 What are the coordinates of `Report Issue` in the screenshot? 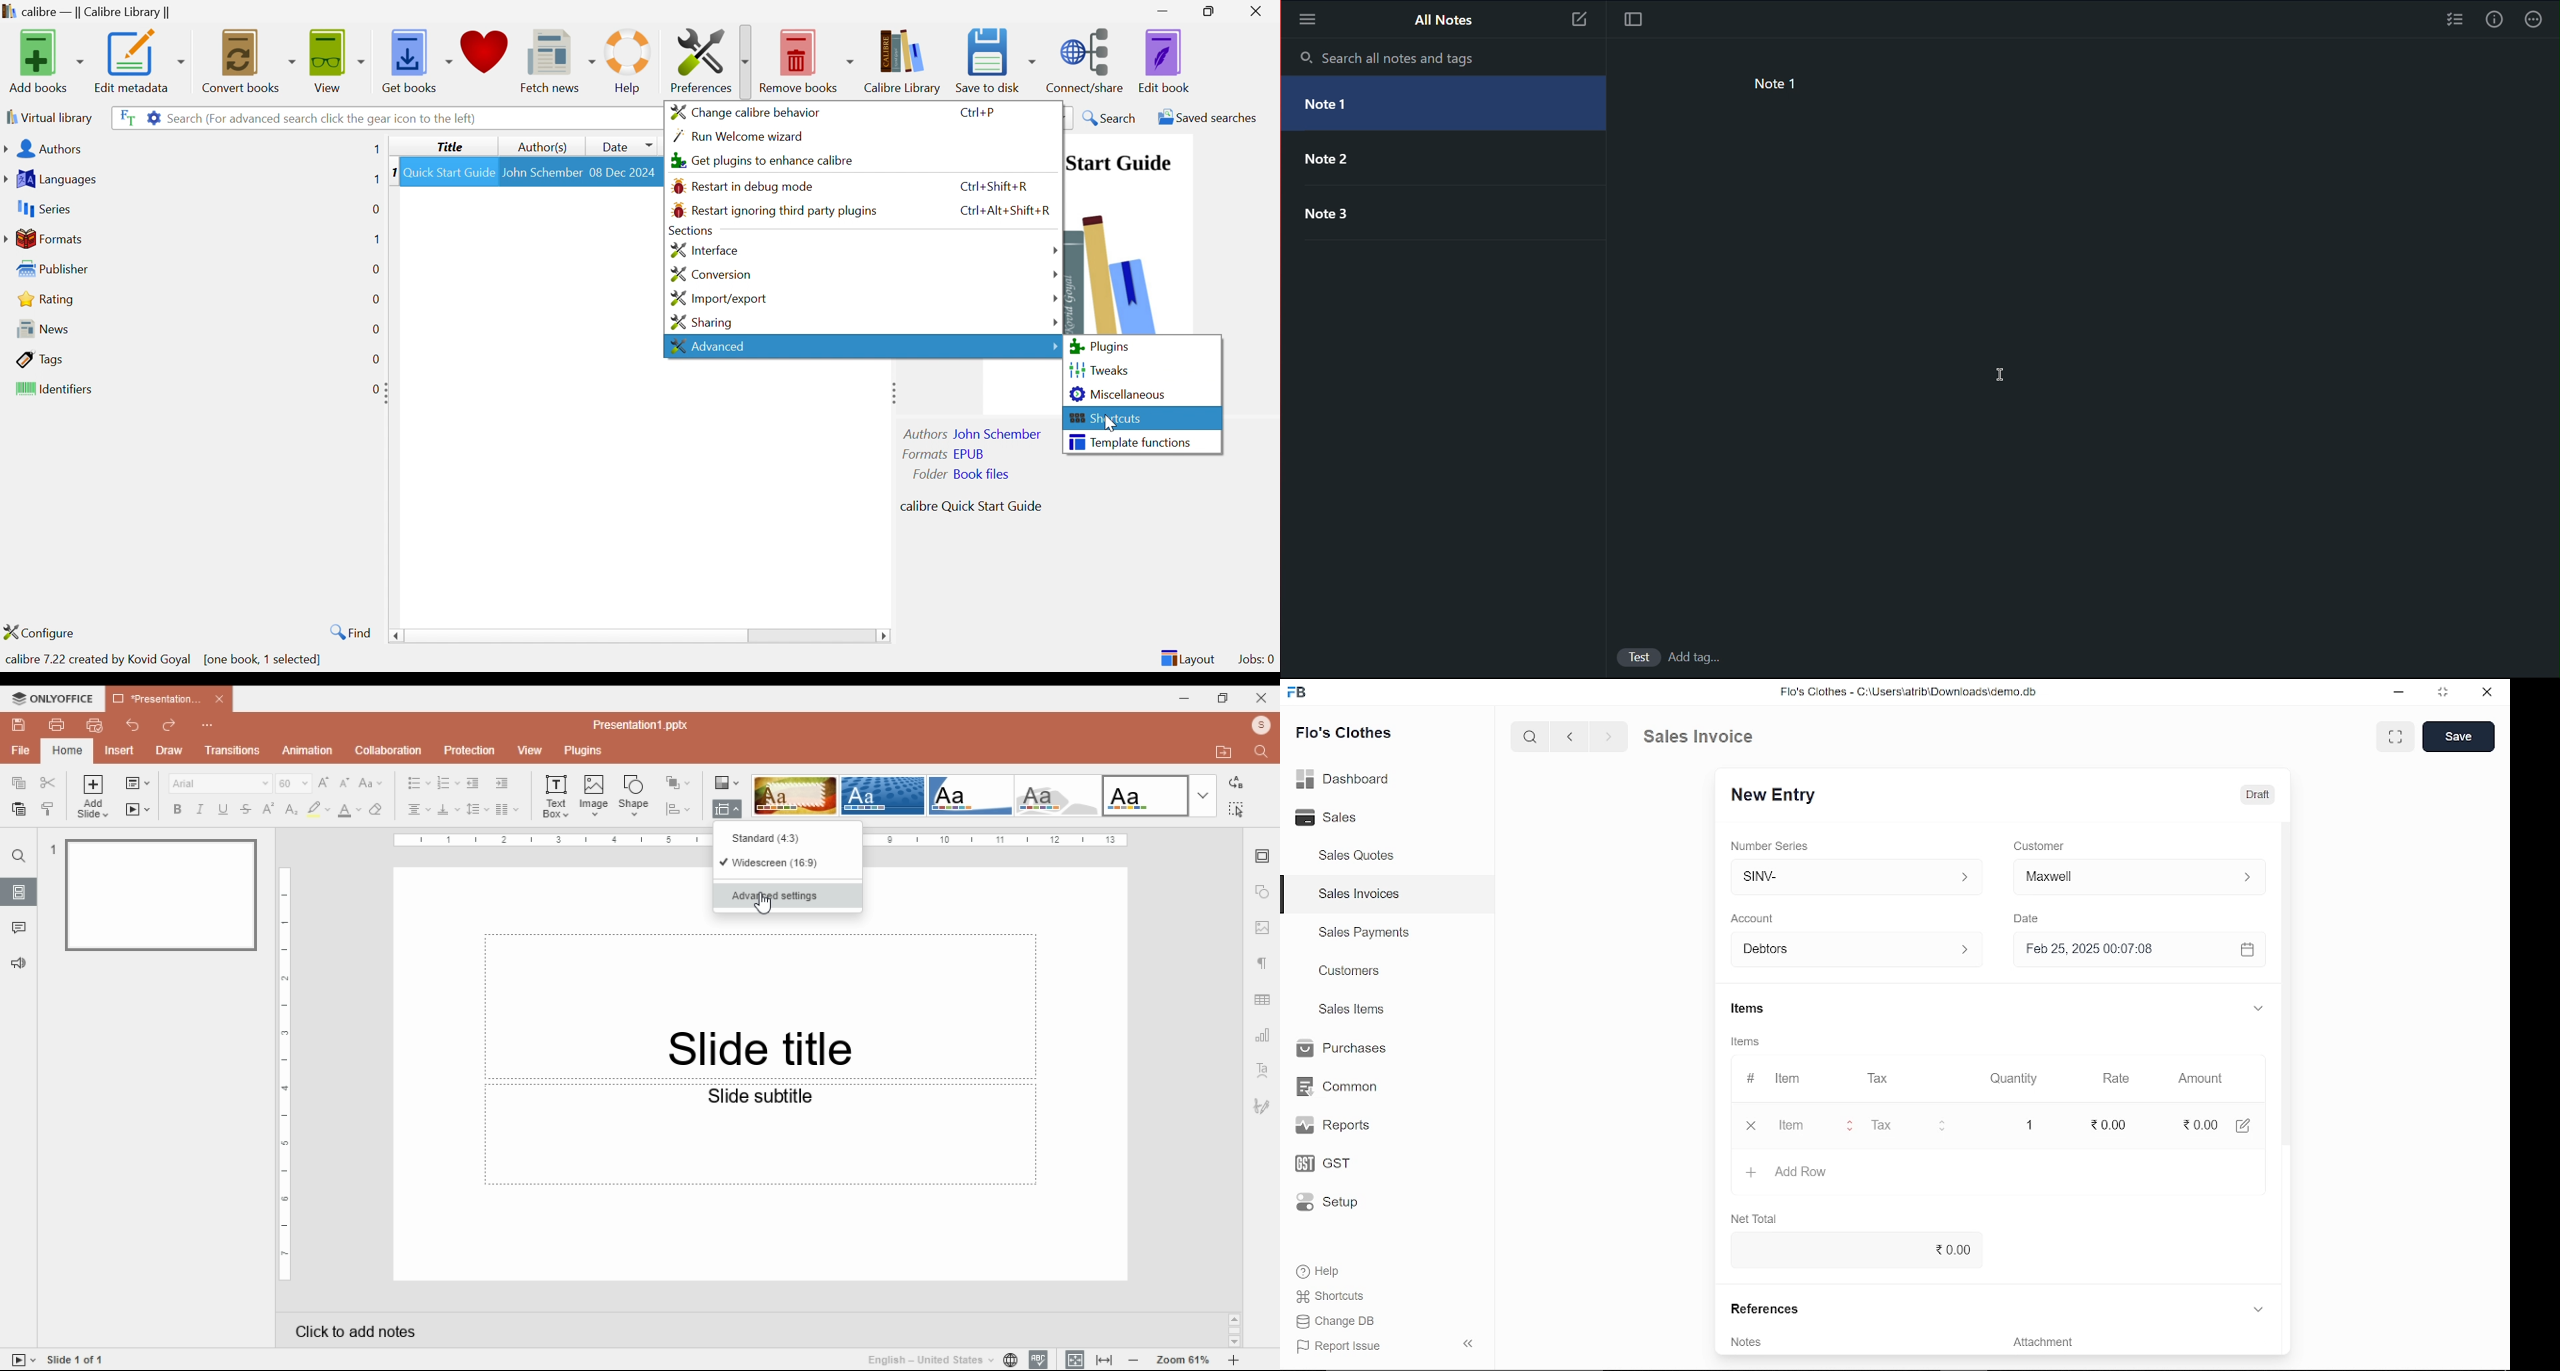 It's located at (1339, 1345).